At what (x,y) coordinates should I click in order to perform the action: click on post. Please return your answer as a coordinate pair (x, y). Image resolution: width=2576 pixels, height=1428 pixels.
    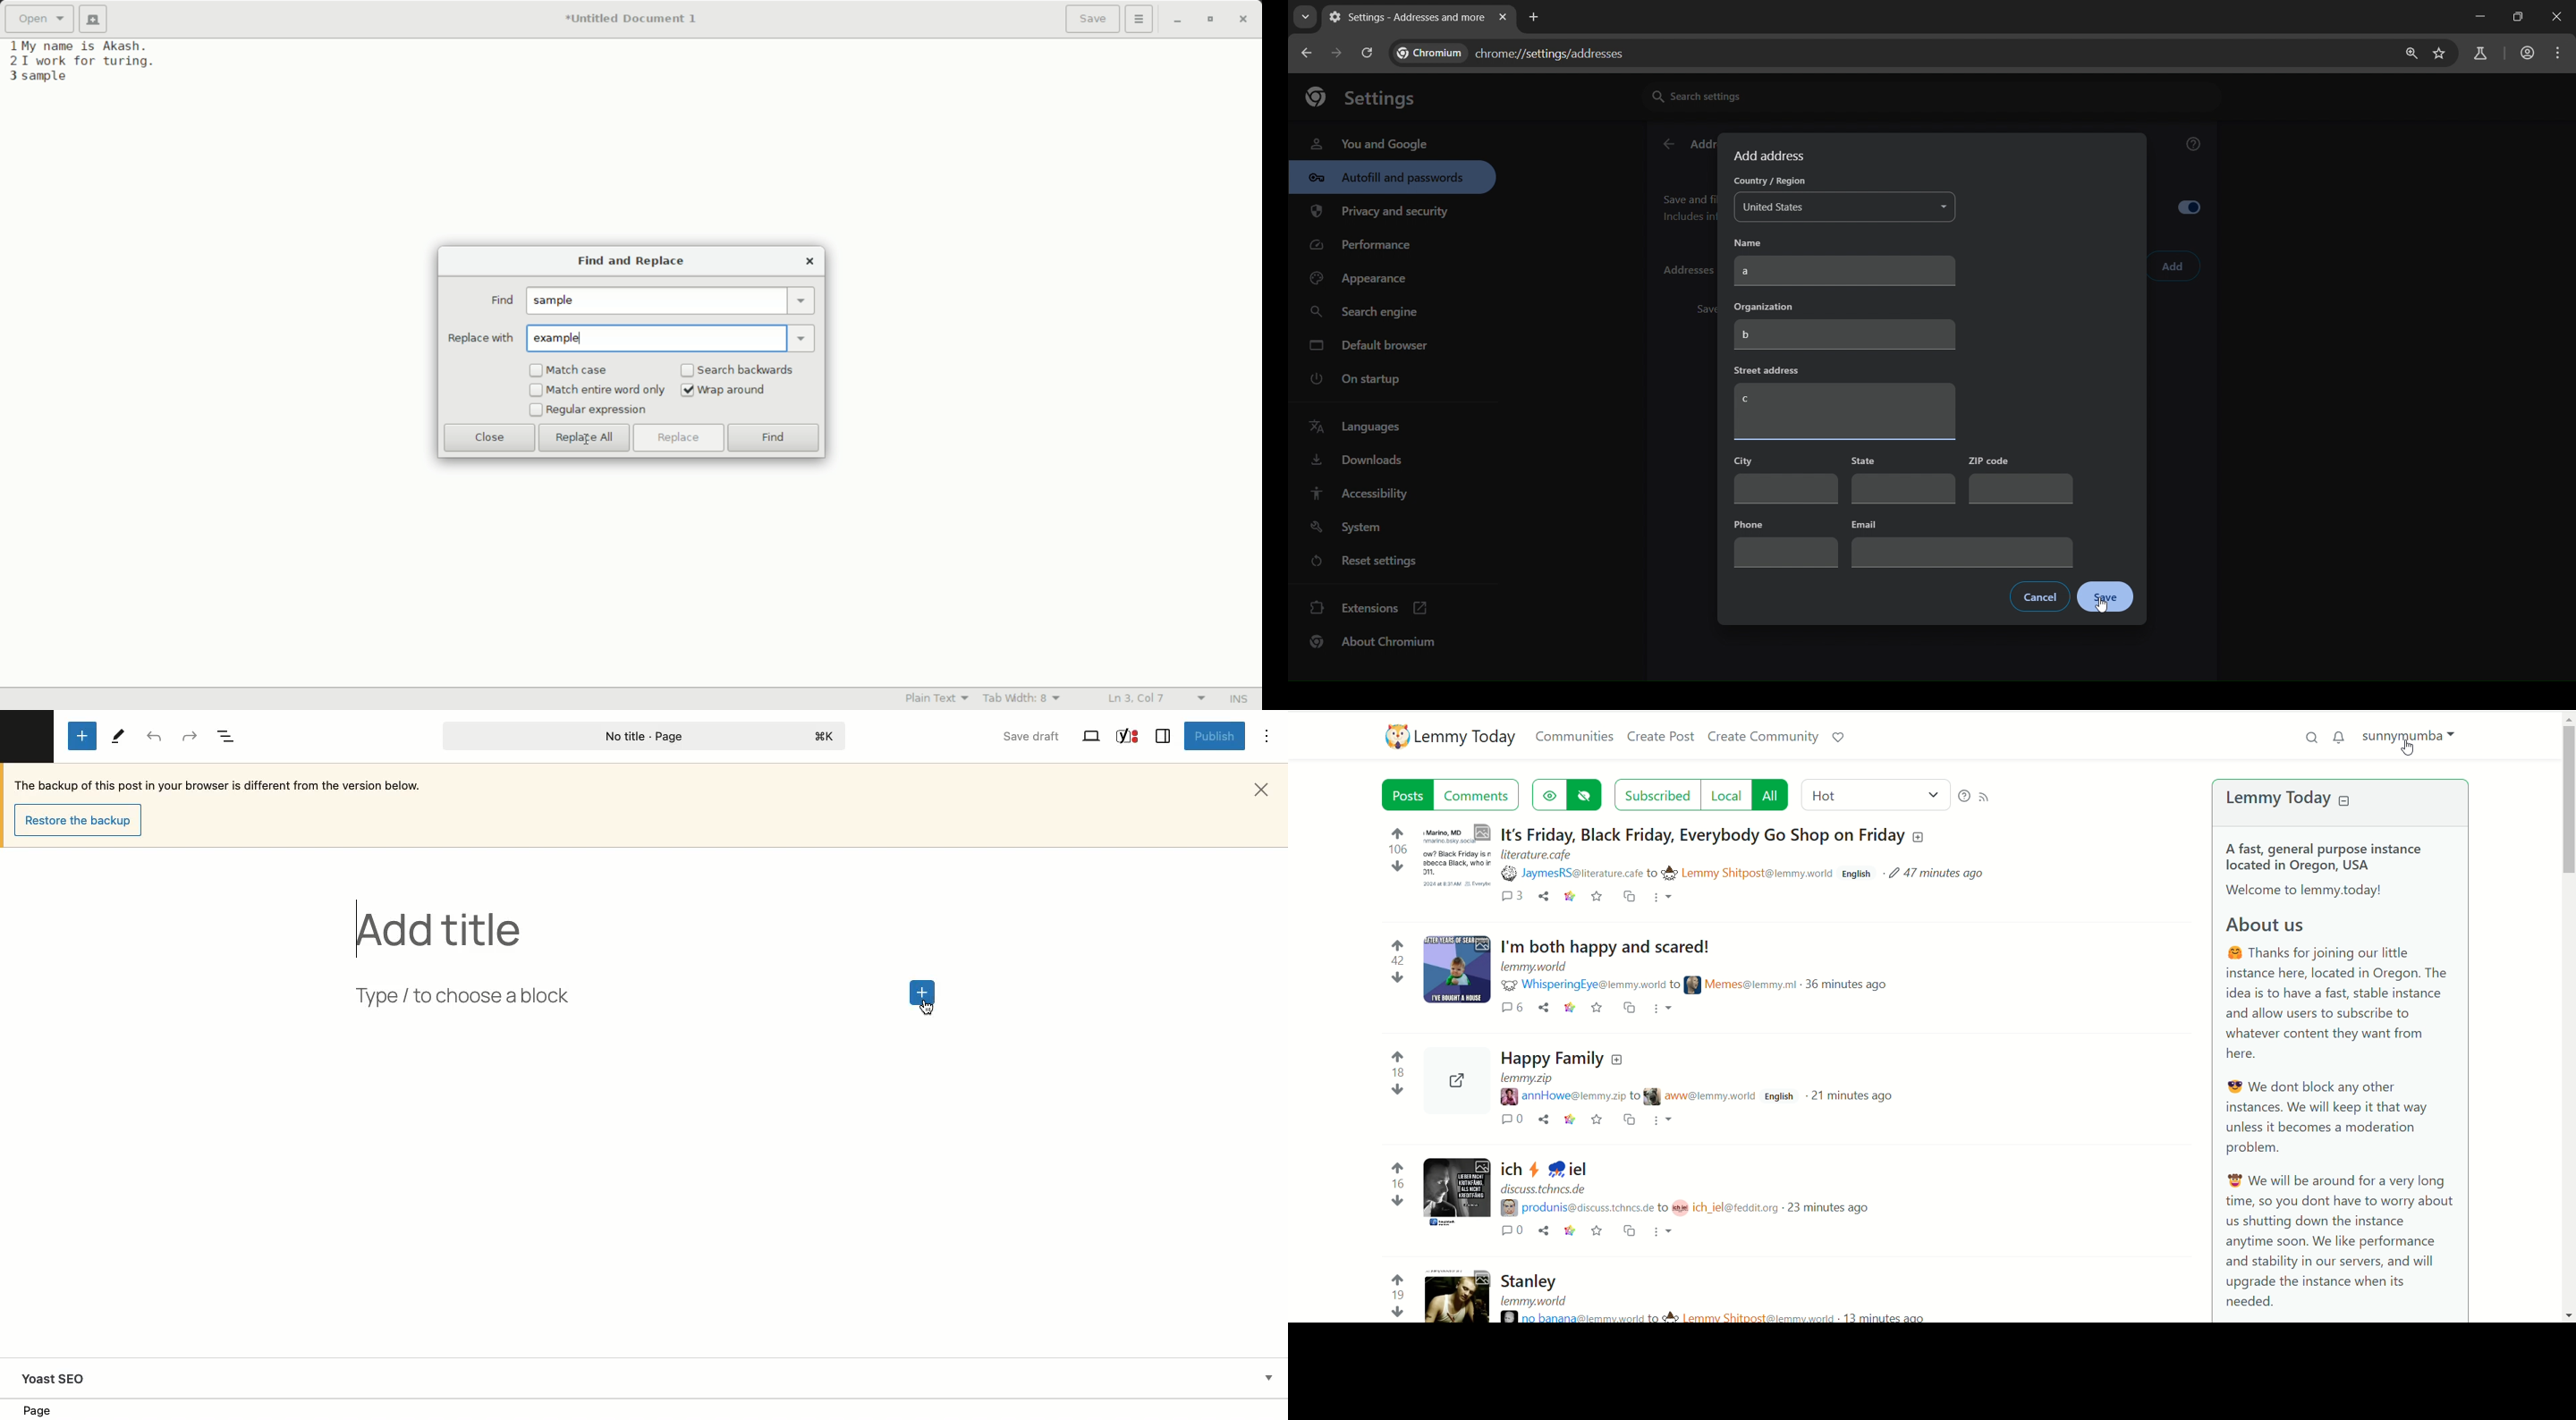
    Looking at the image, I should click on (1721, 855).